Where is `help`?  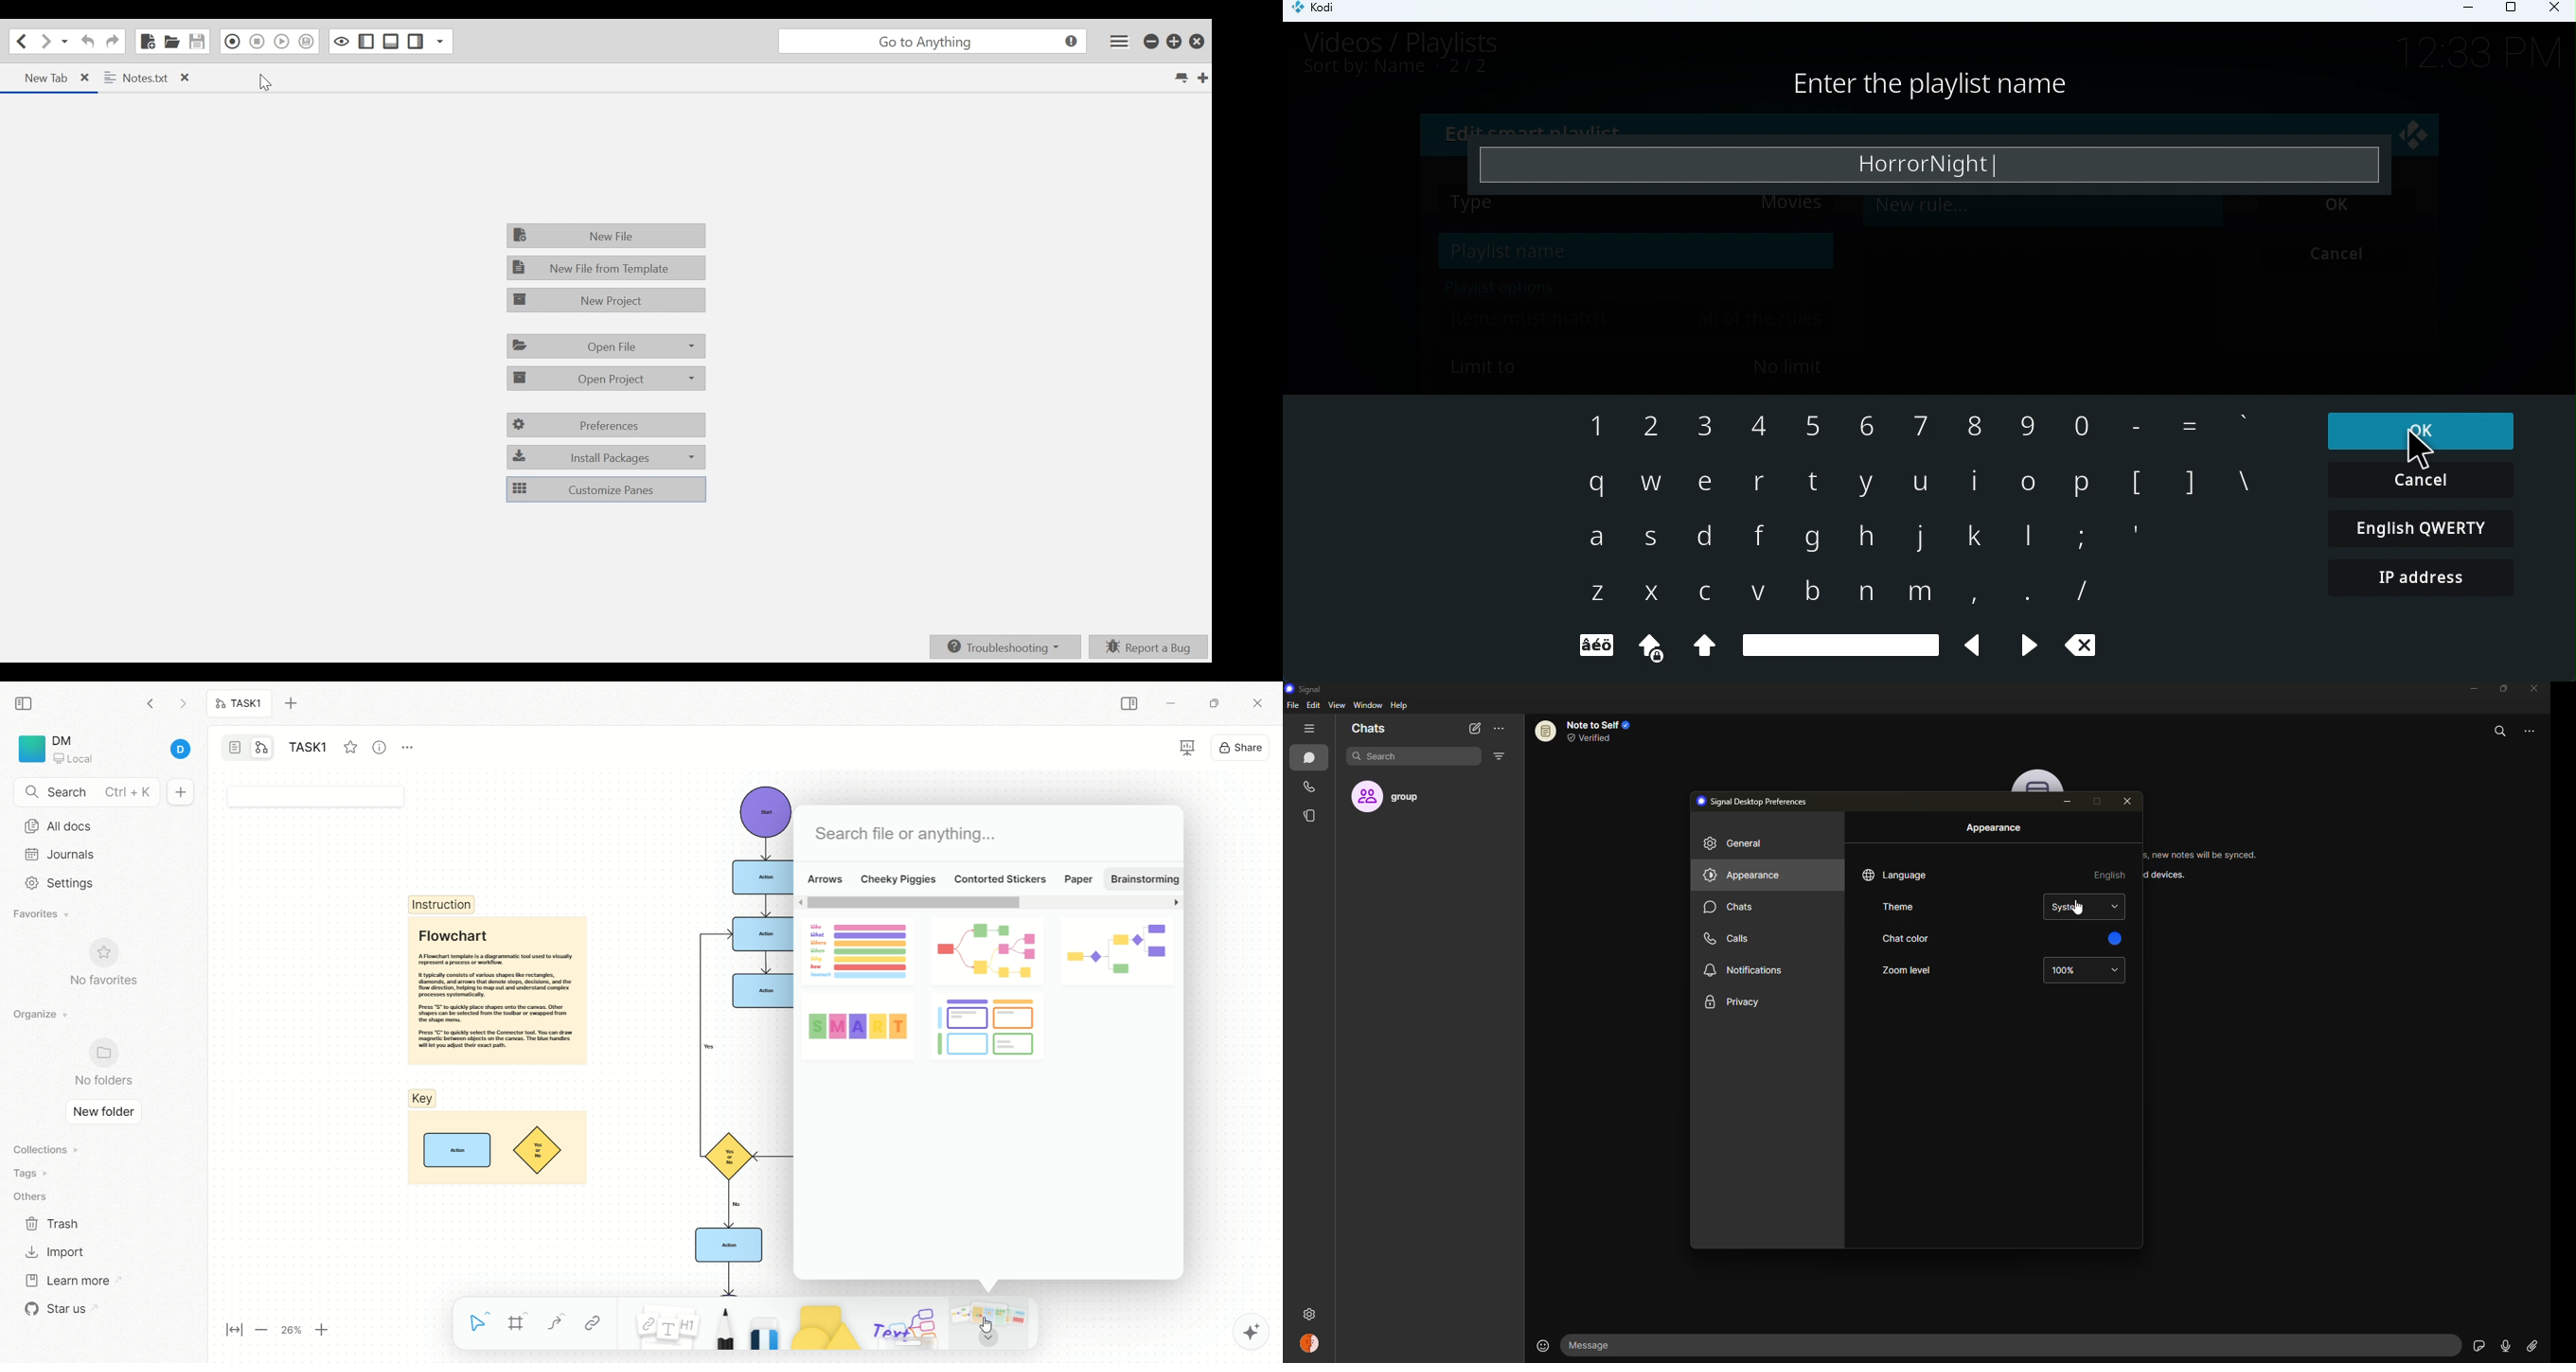 help is located at coordinates (1400, 705).